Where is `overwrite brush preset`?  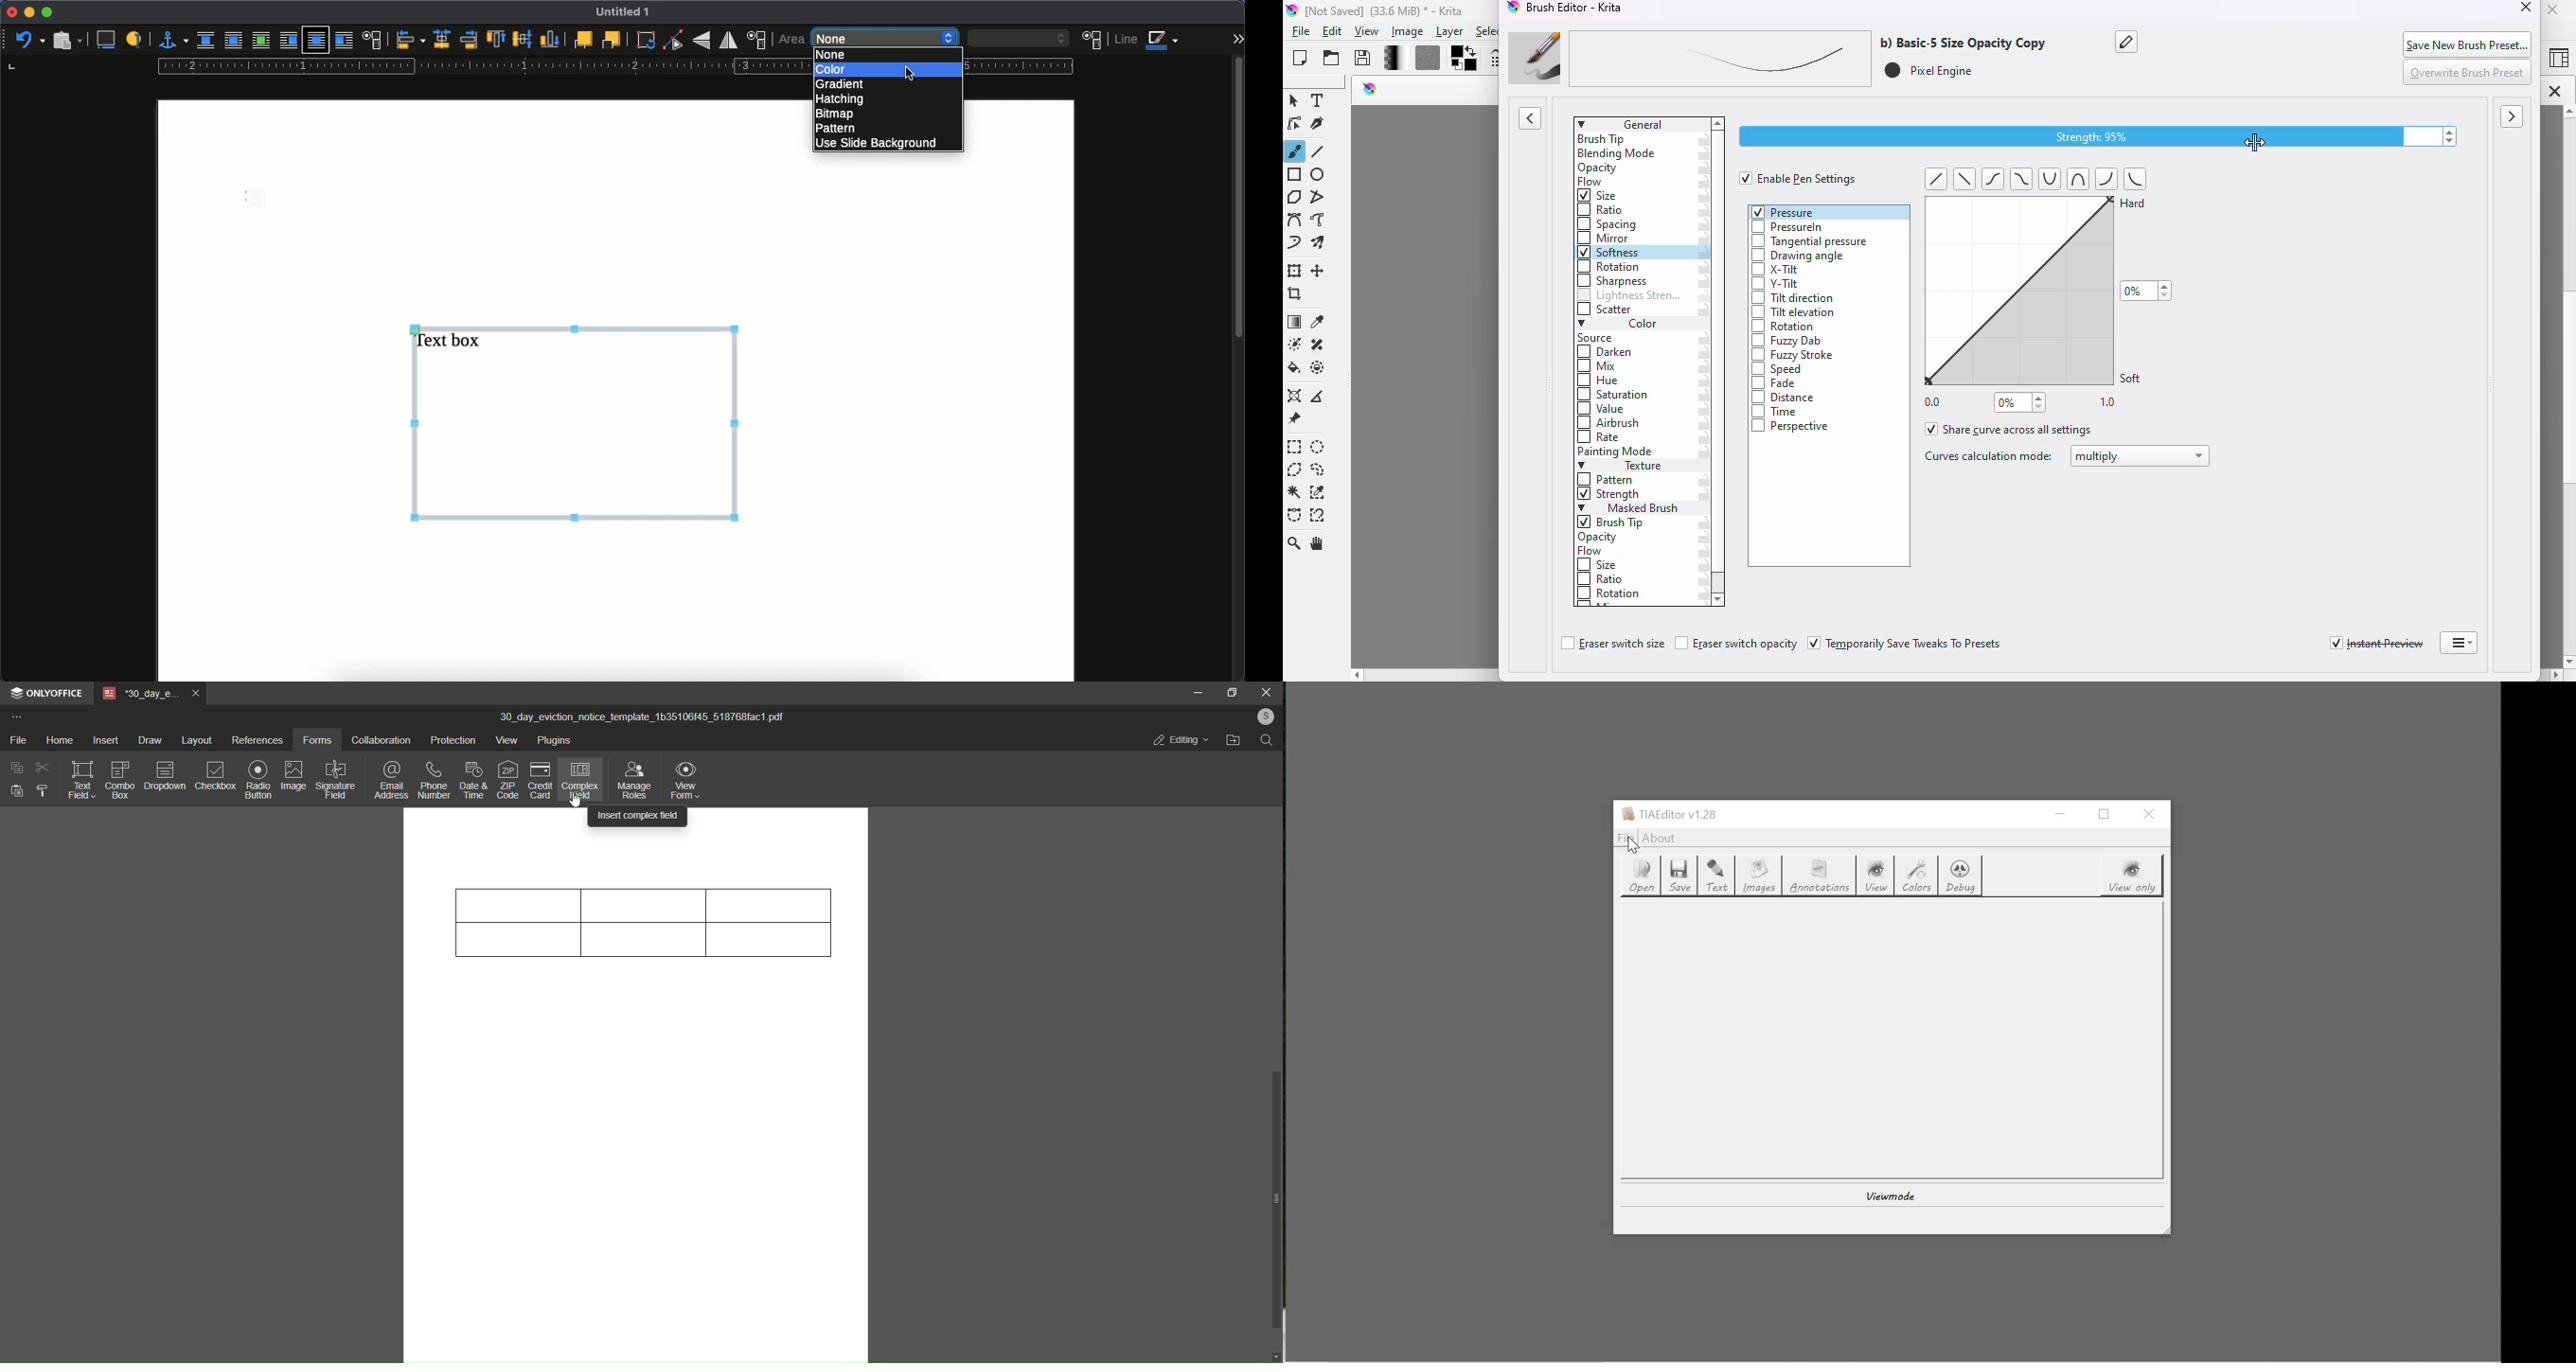 overwrite brush preset is located at coordinates (2469, 73).